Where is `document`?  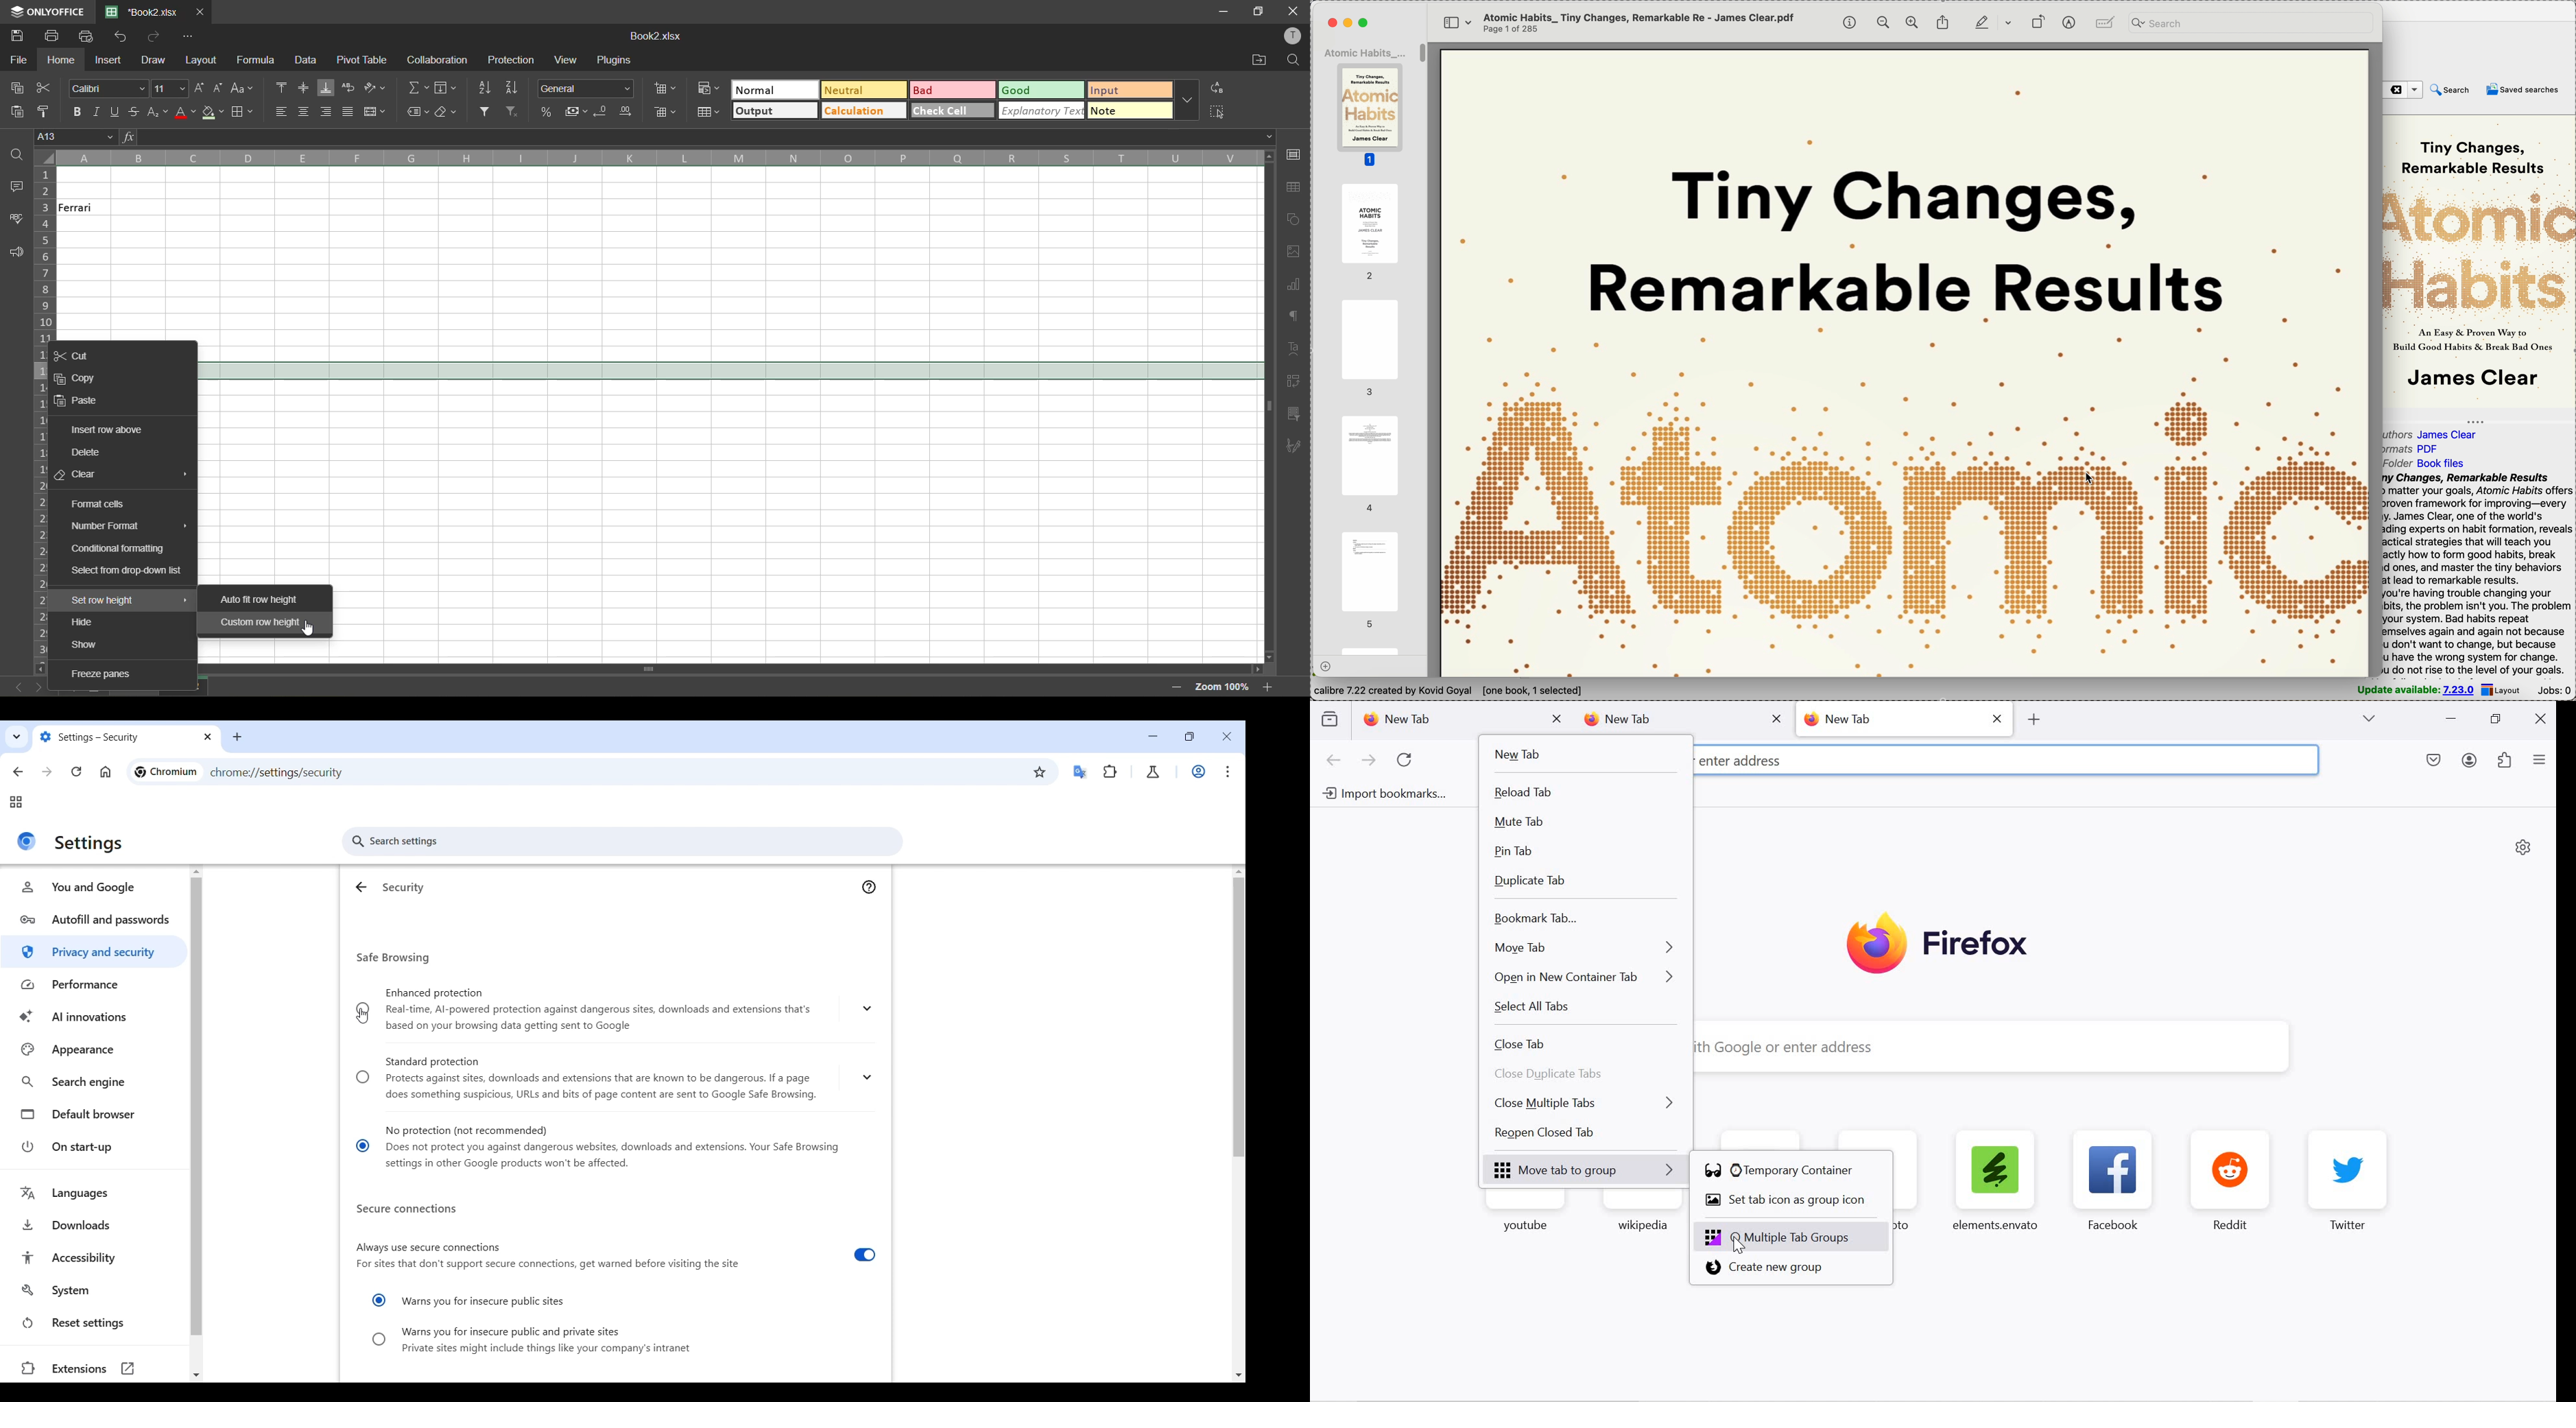
document is located at coordinates (1641, 15).